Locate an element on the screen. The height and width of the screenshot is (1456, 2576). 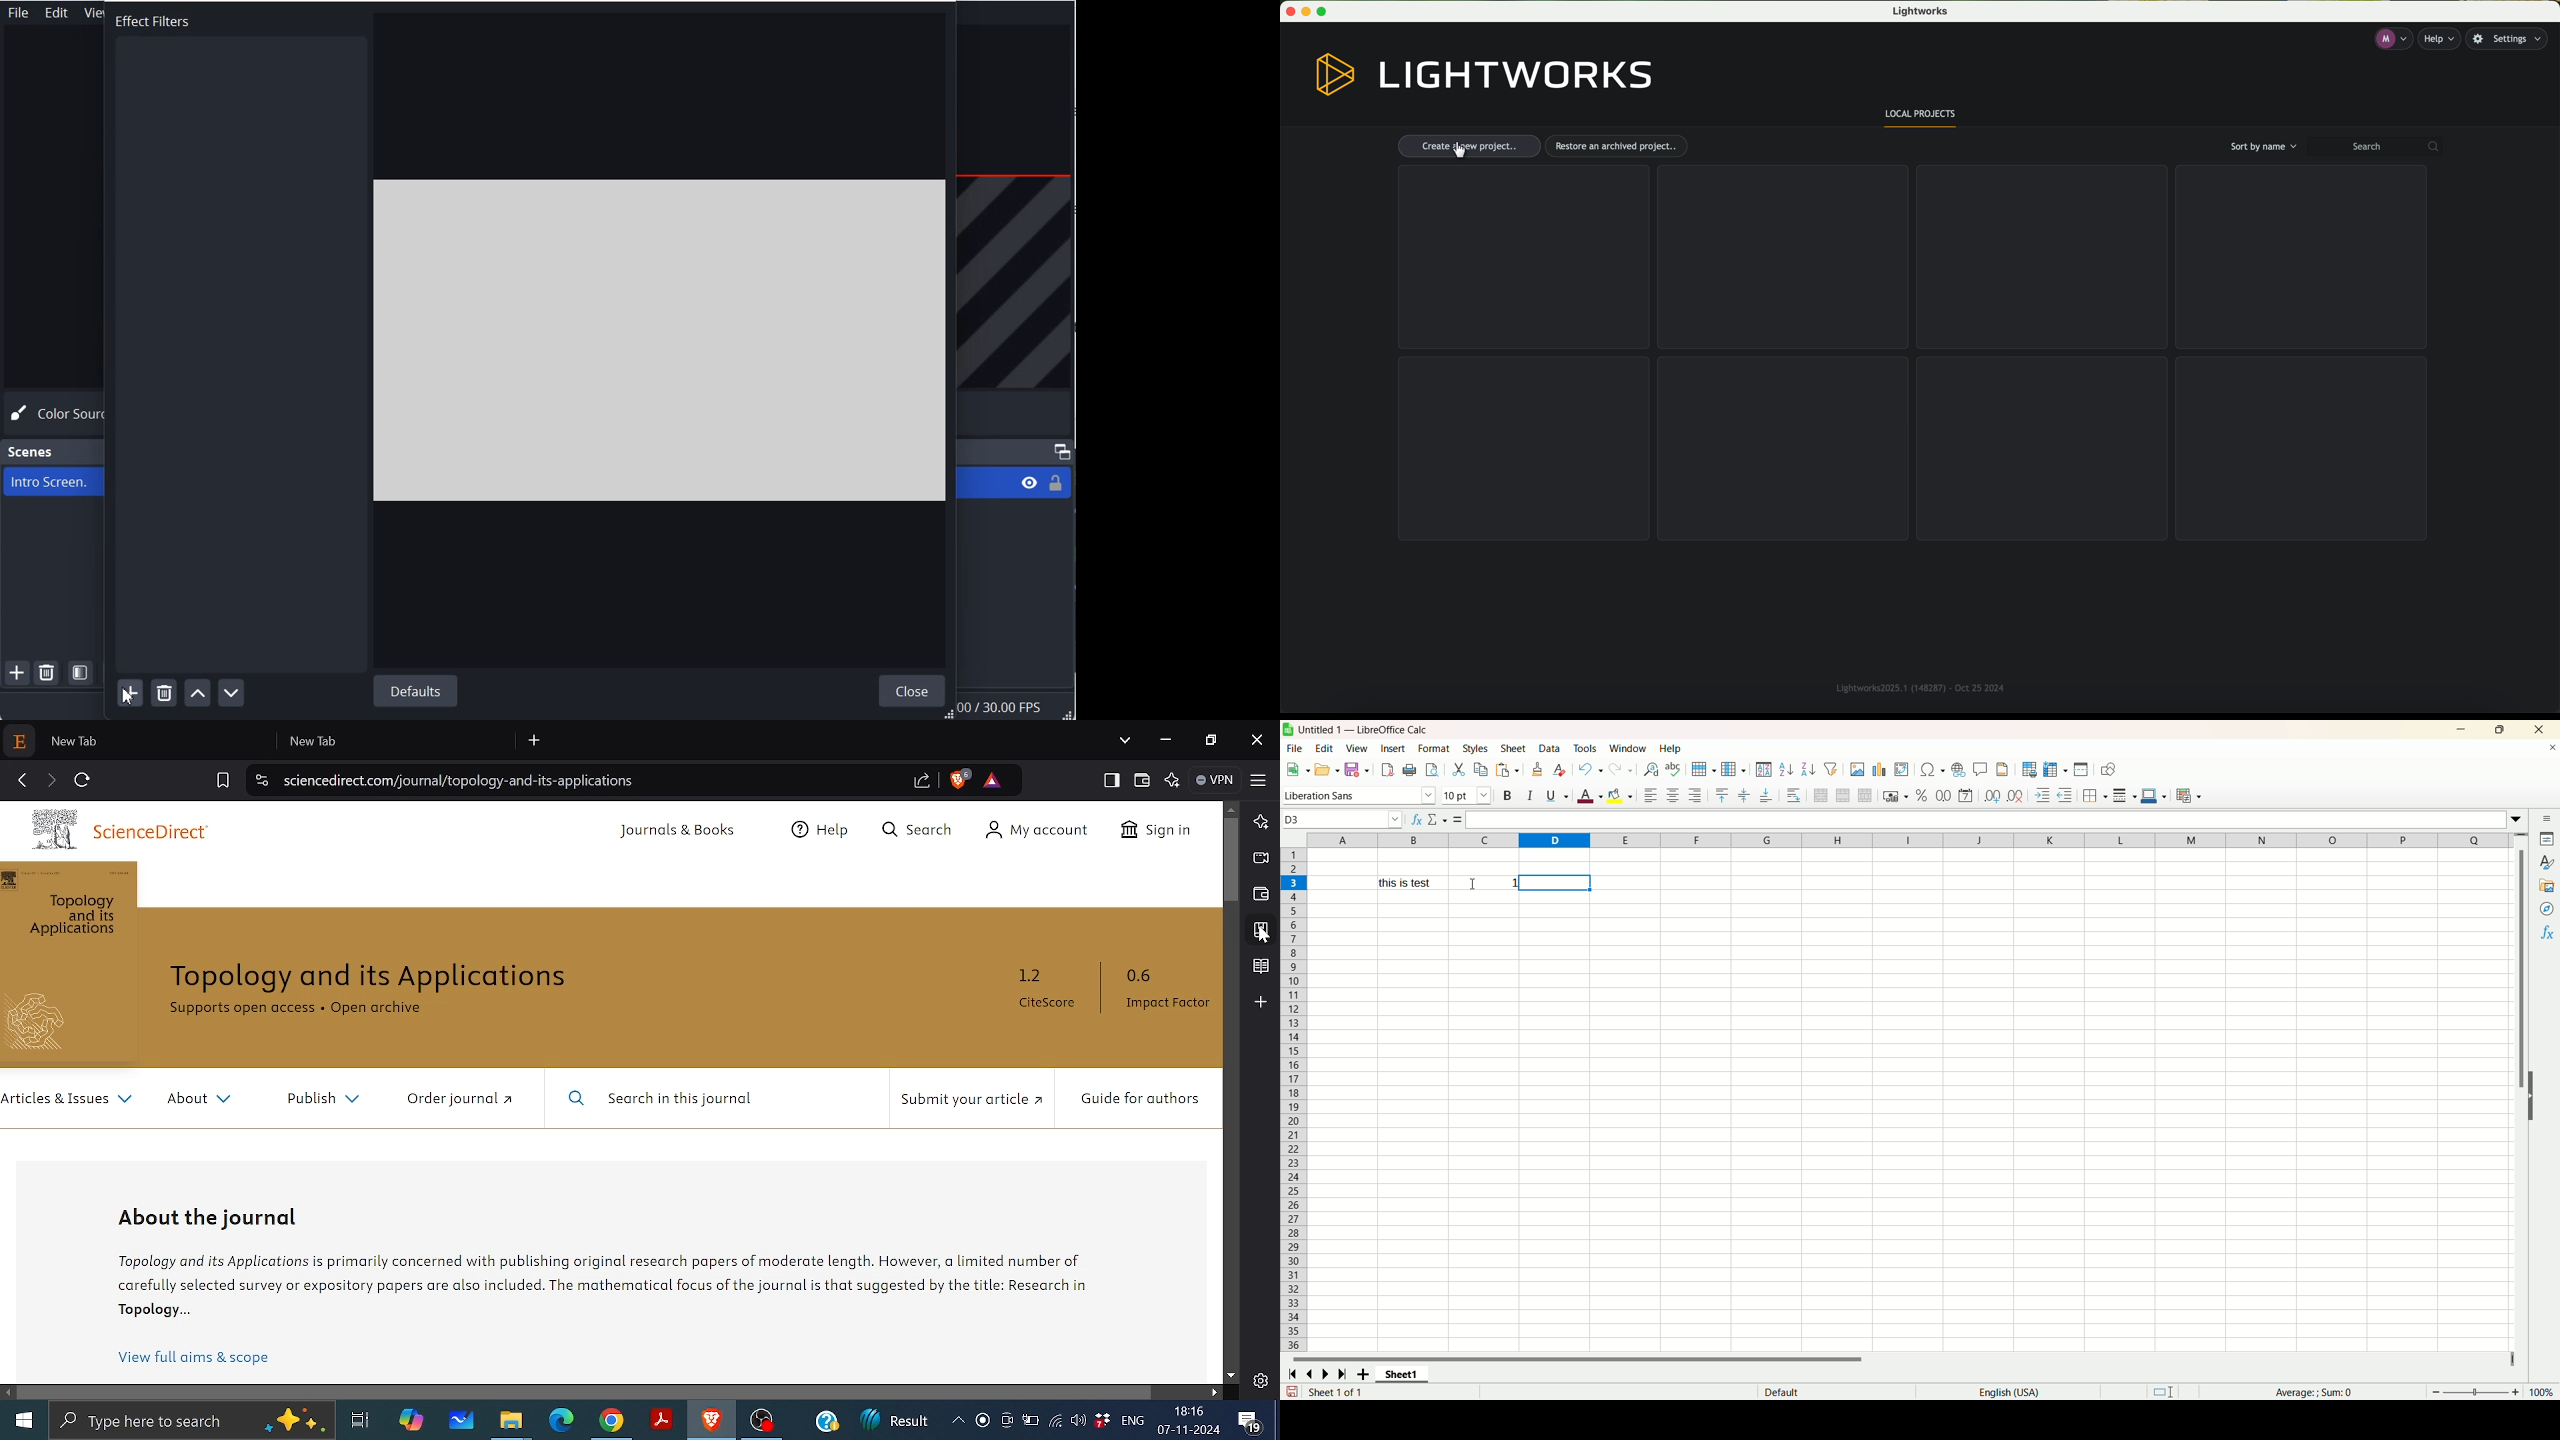
Remove Selected Scene is located at coordinates (48, 674).